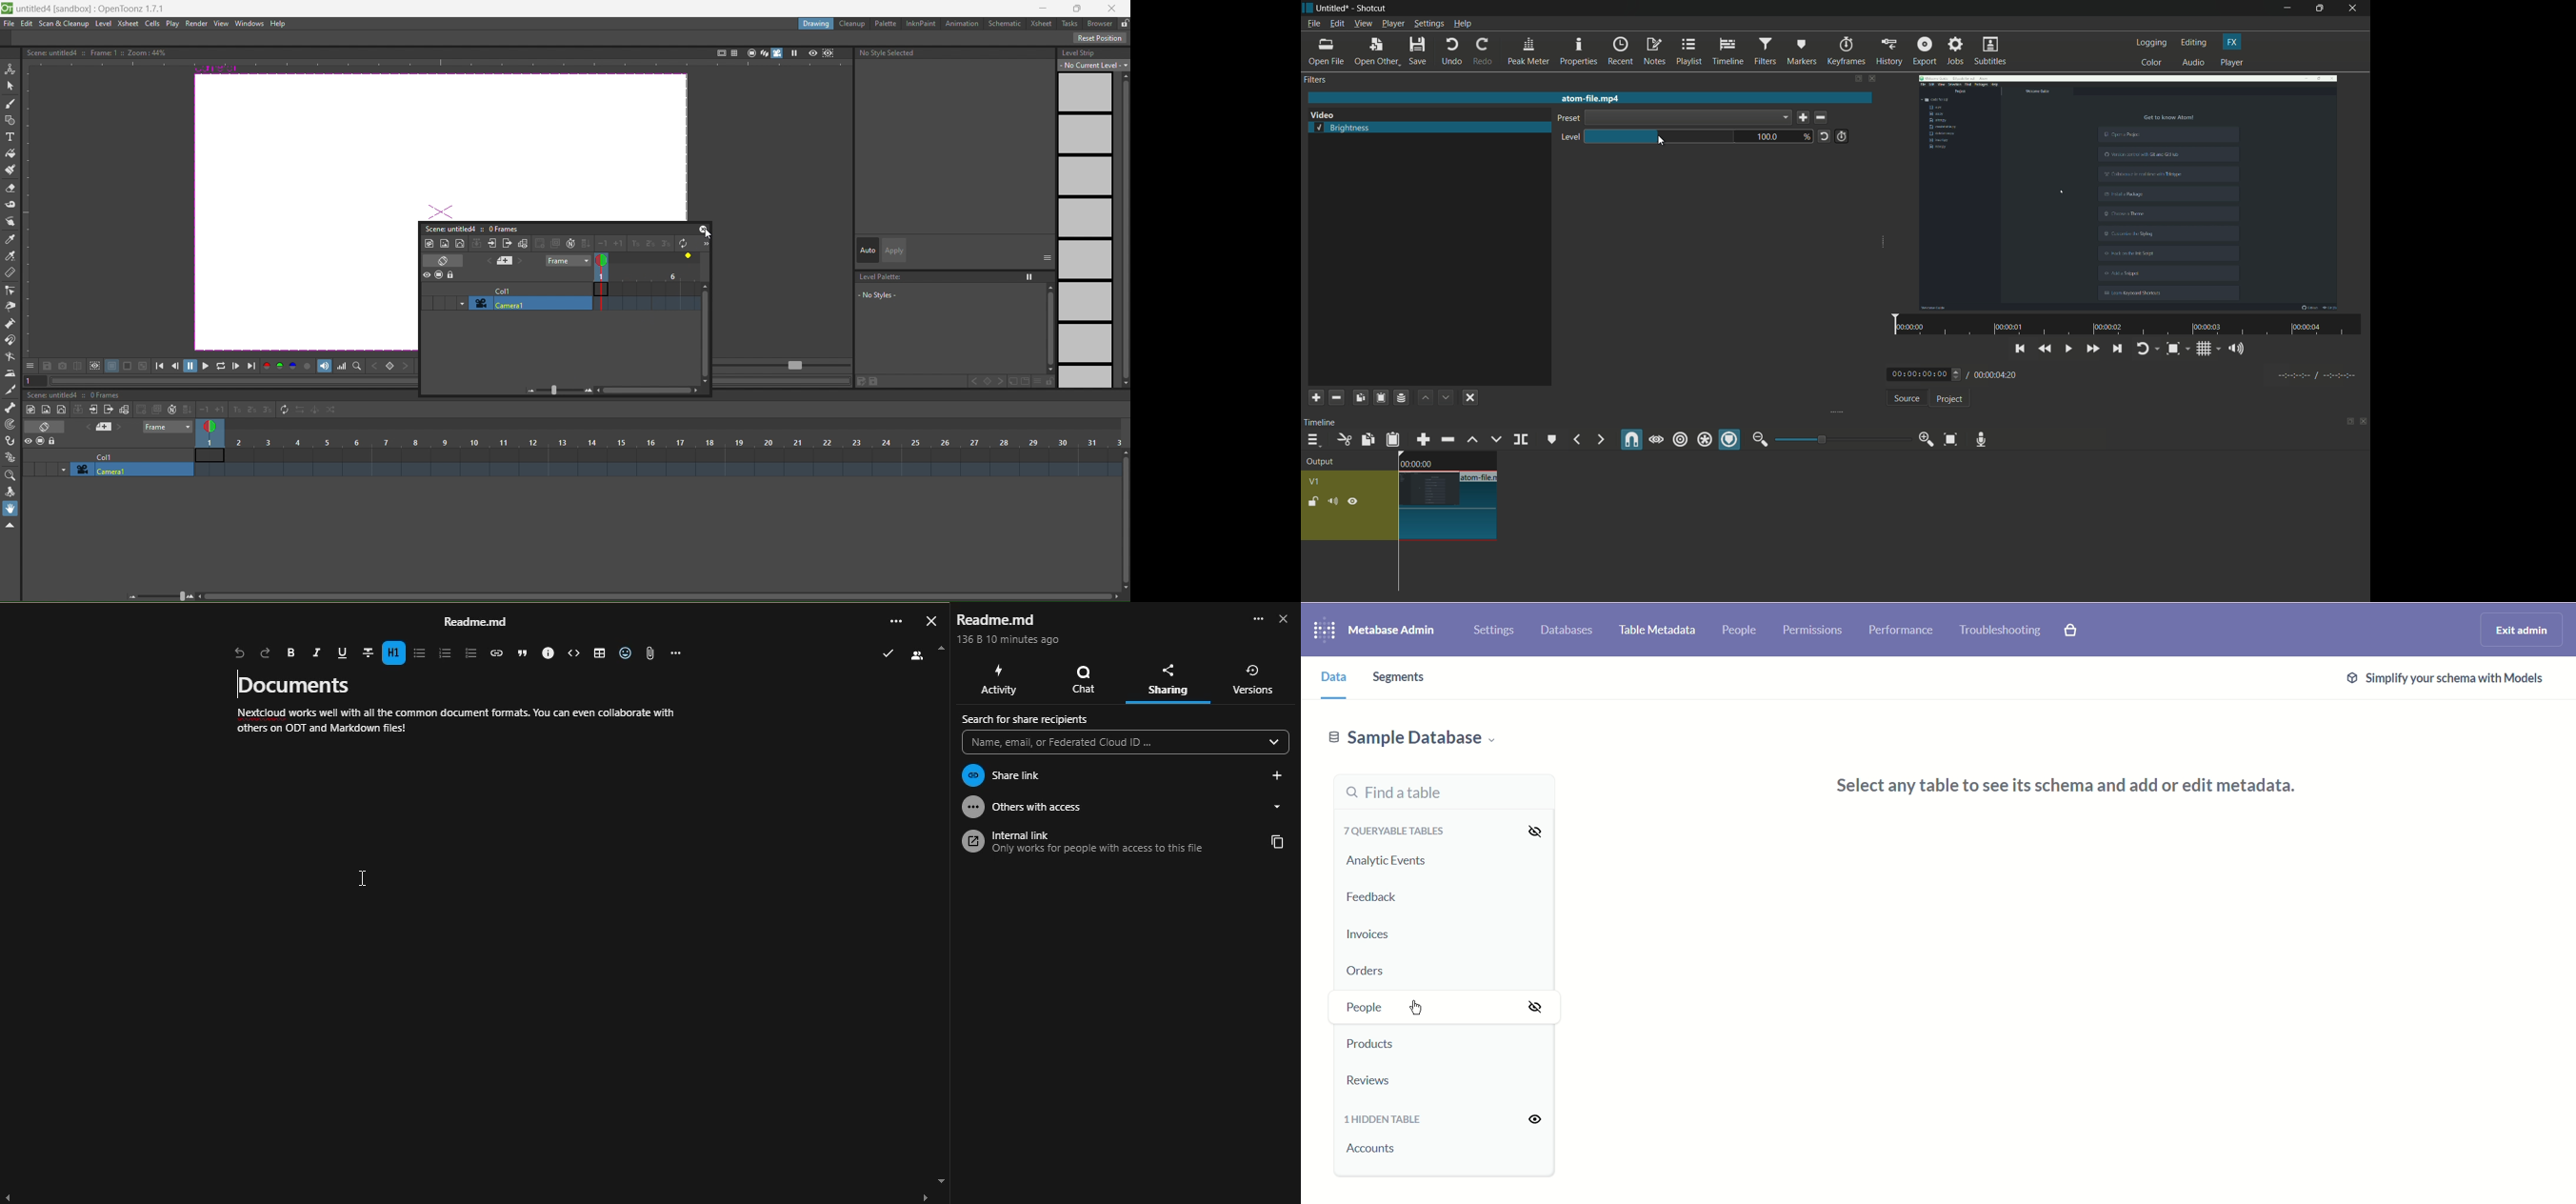 The image size is (2576, 1204). I want to click on chat, so click(1080, 677).